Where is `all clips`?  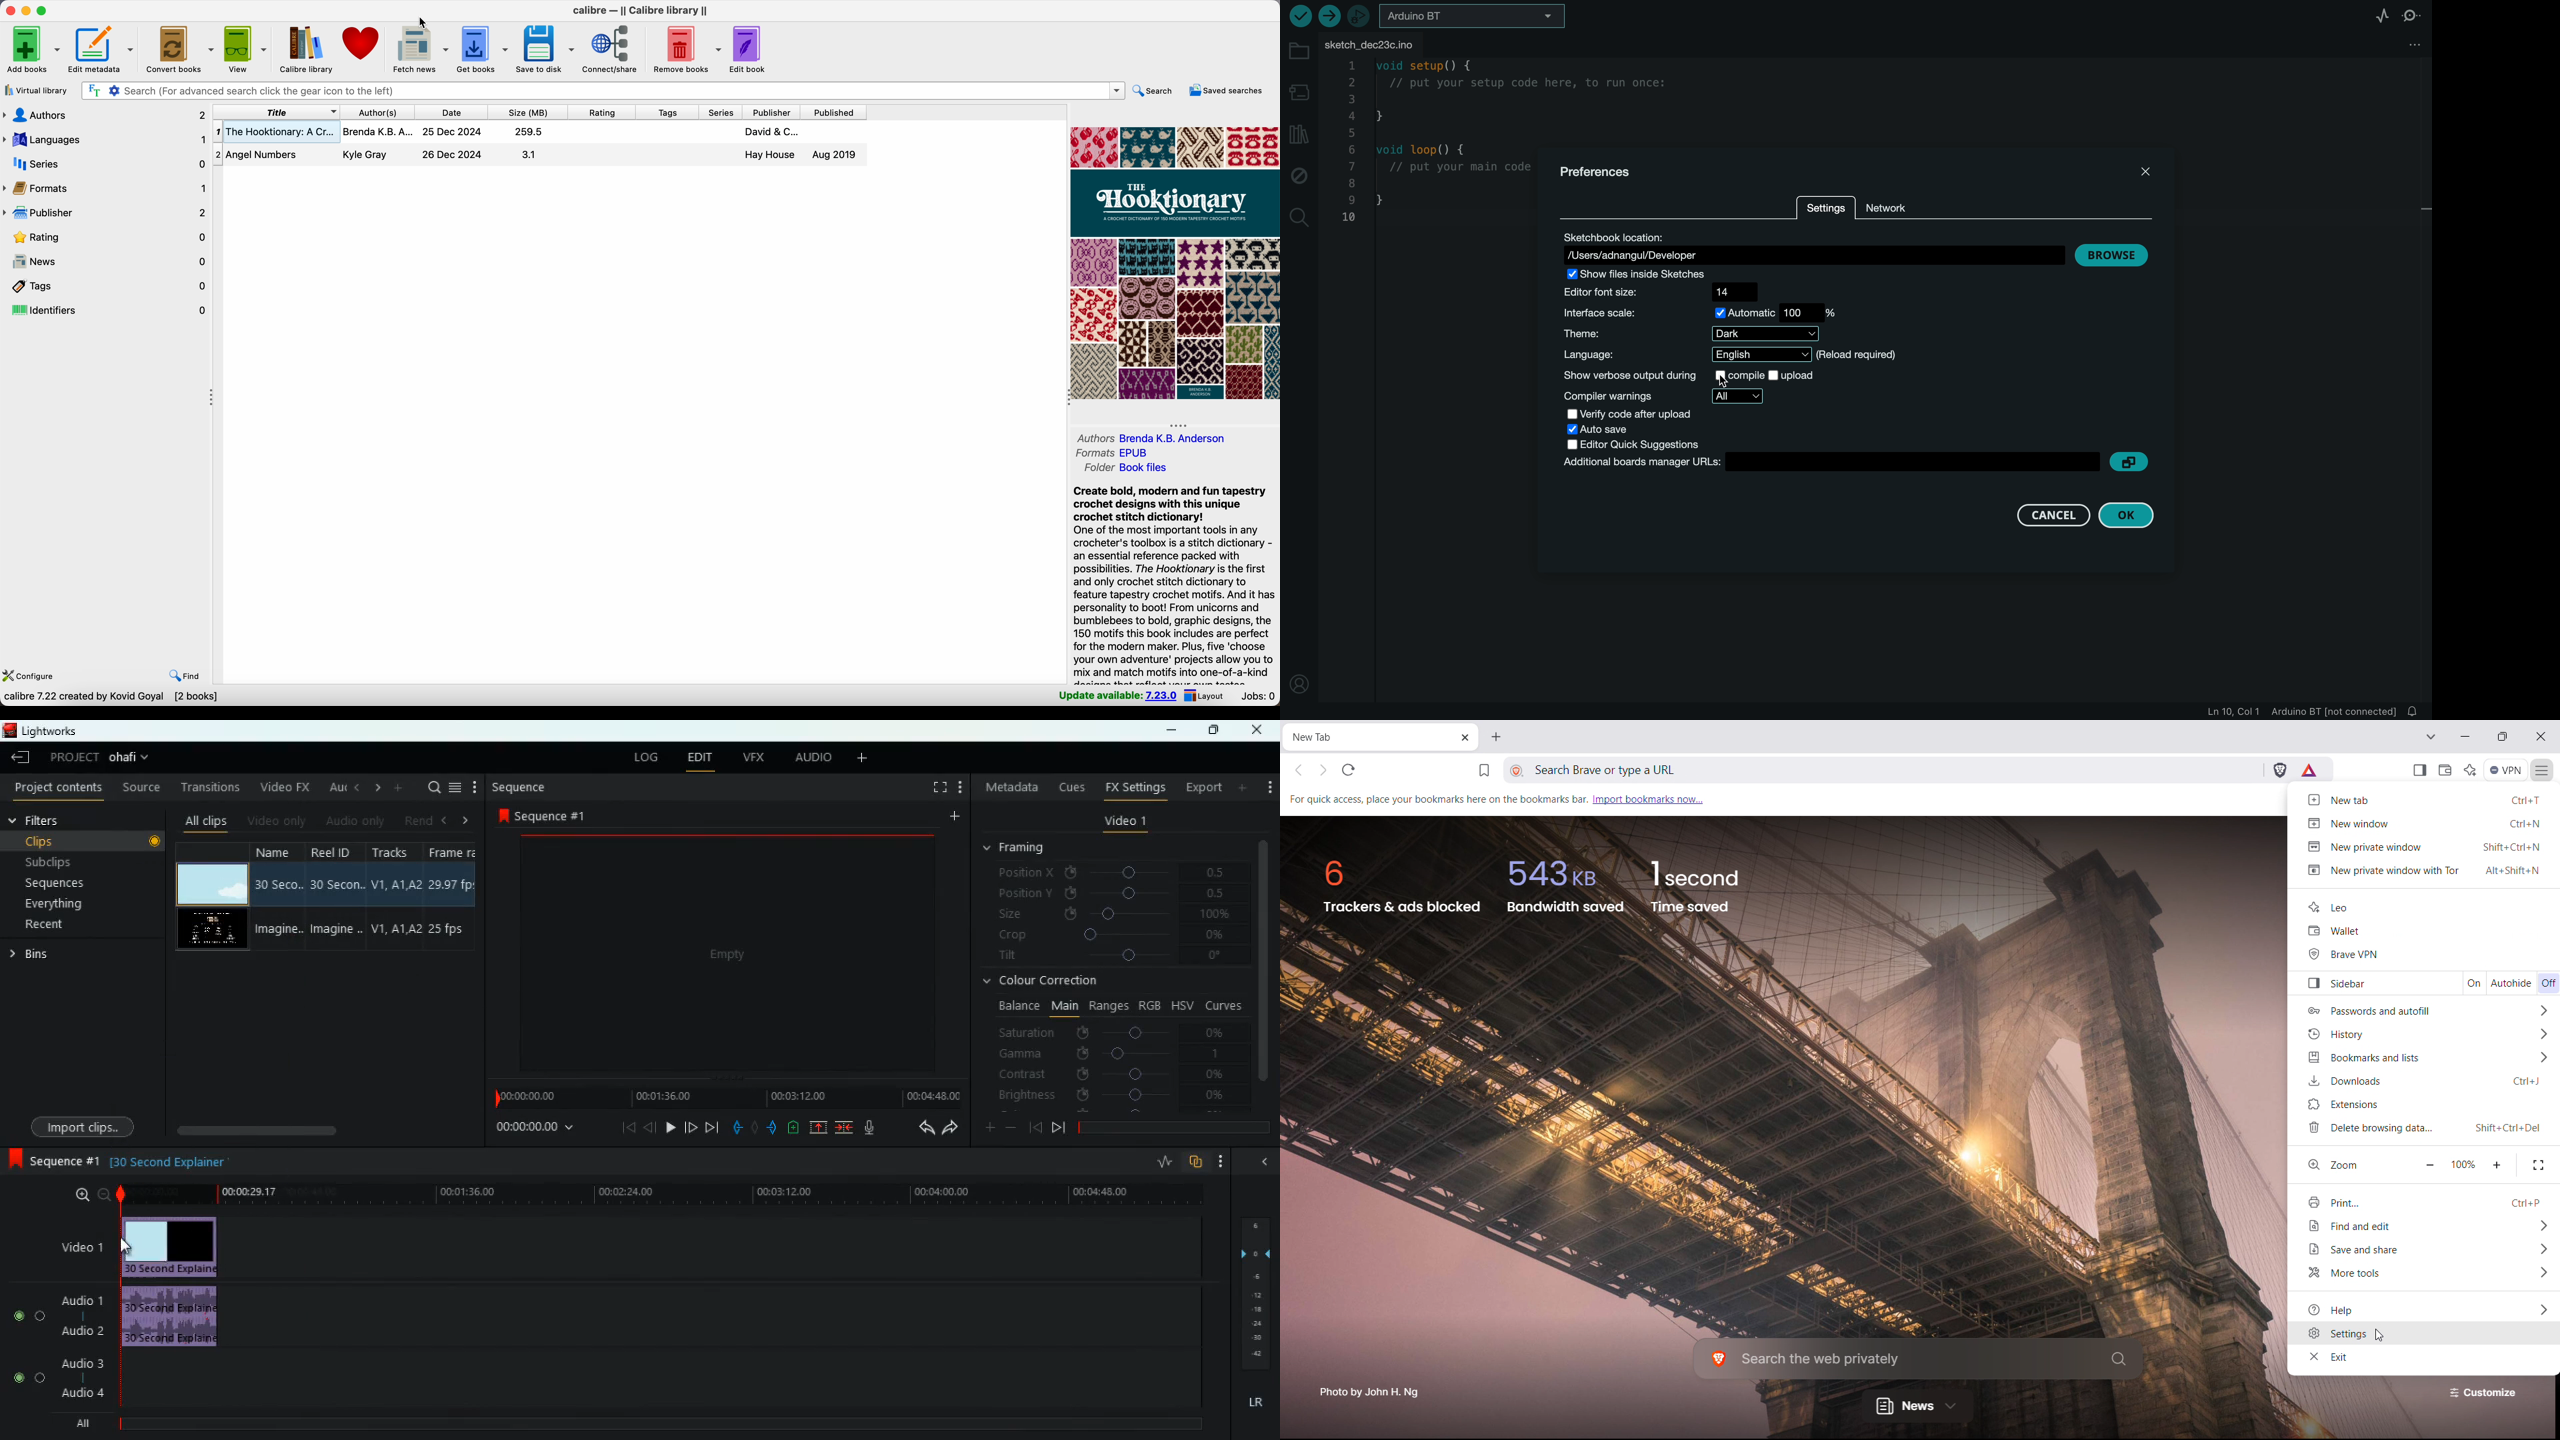 all clips is located at coordinates (203, 821).